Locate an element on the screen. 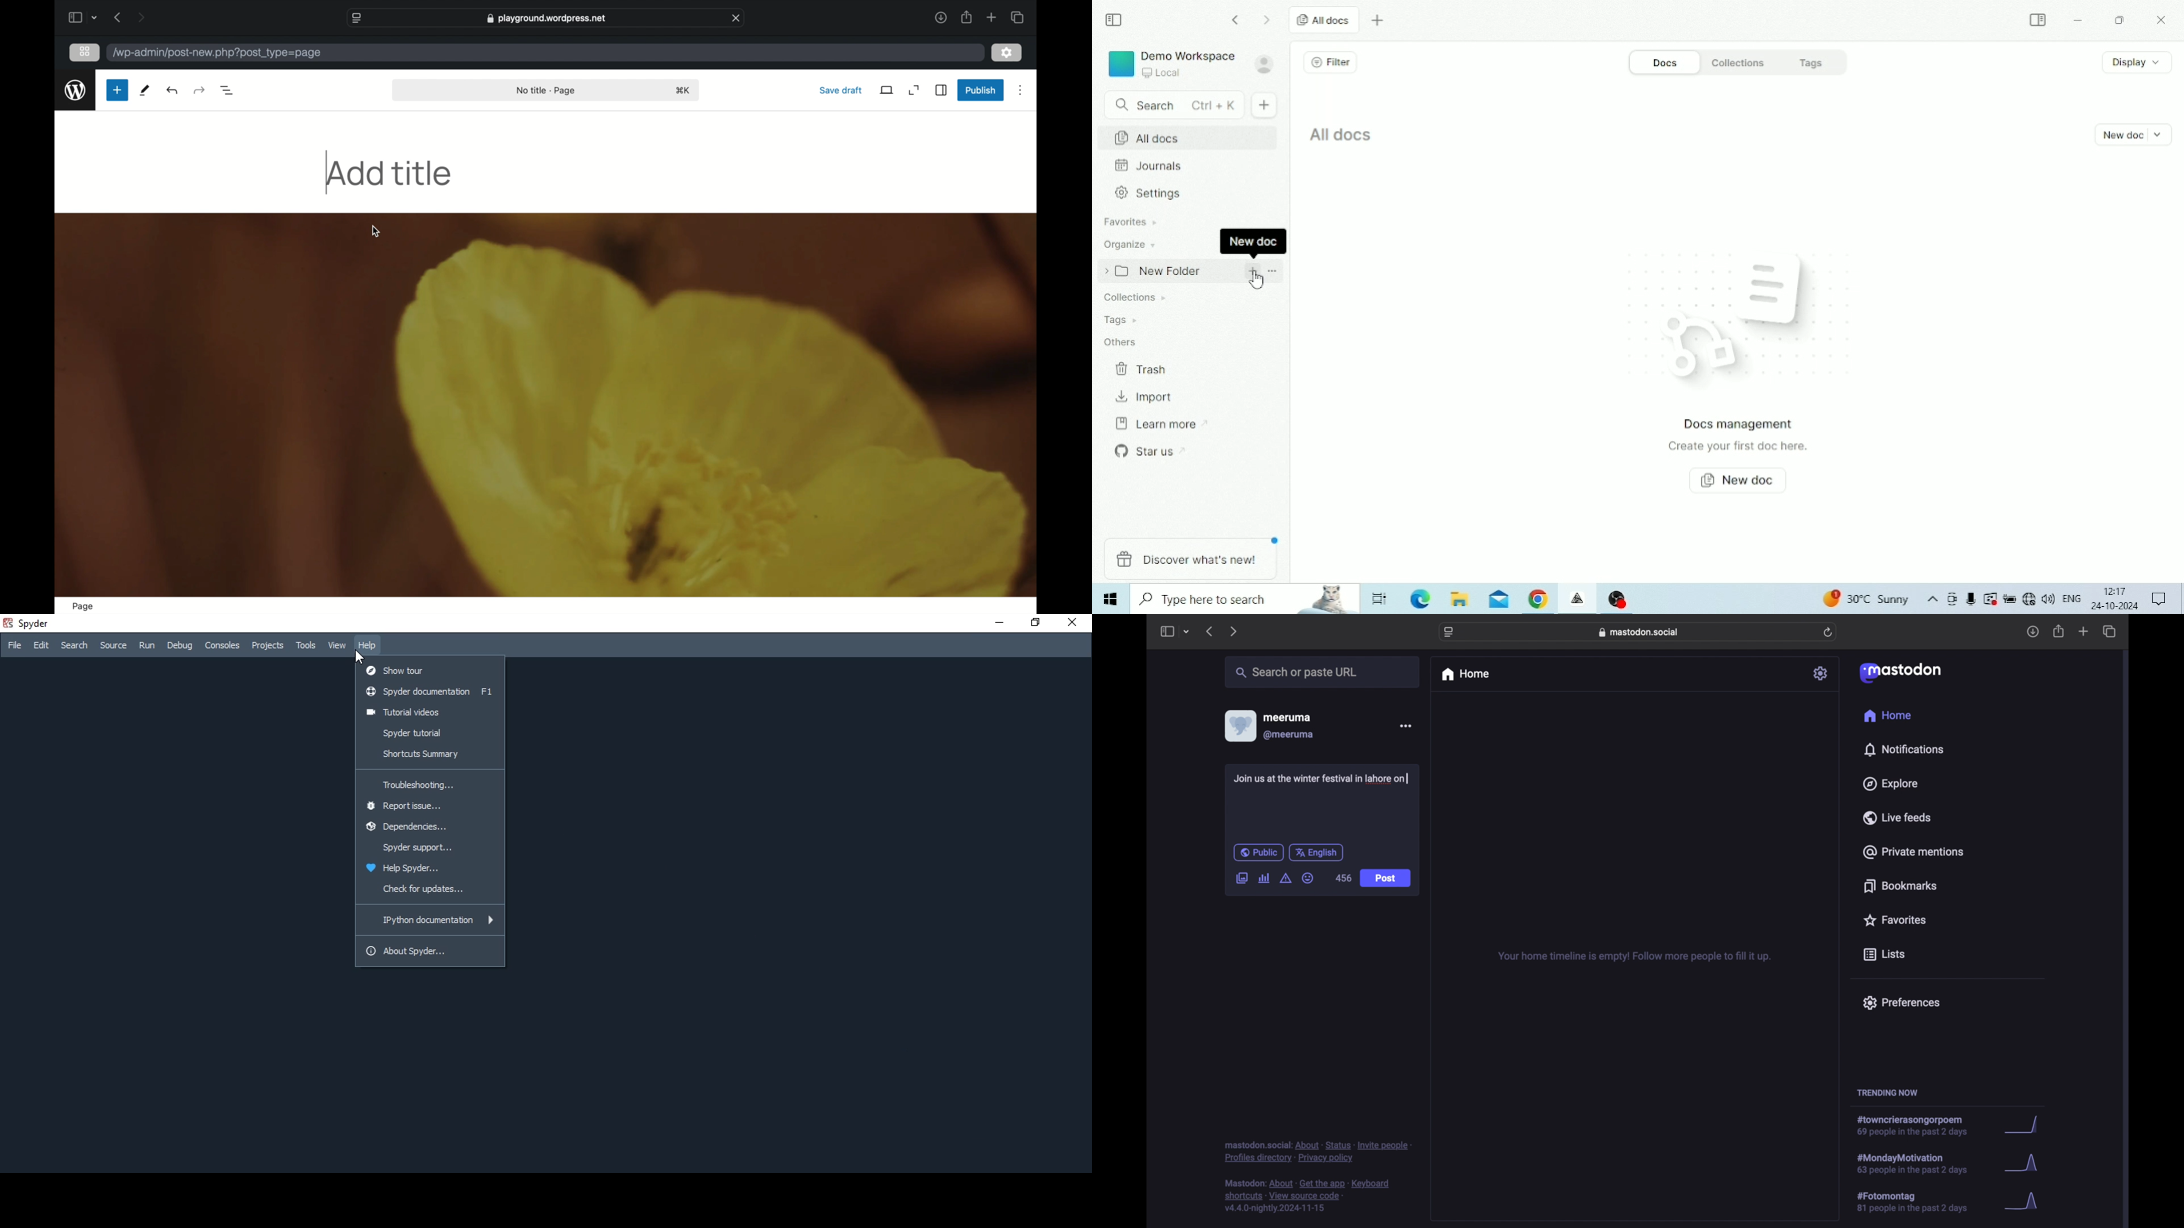 The image size is (2184, 1232). website settings is located at coordinates (356, 18).